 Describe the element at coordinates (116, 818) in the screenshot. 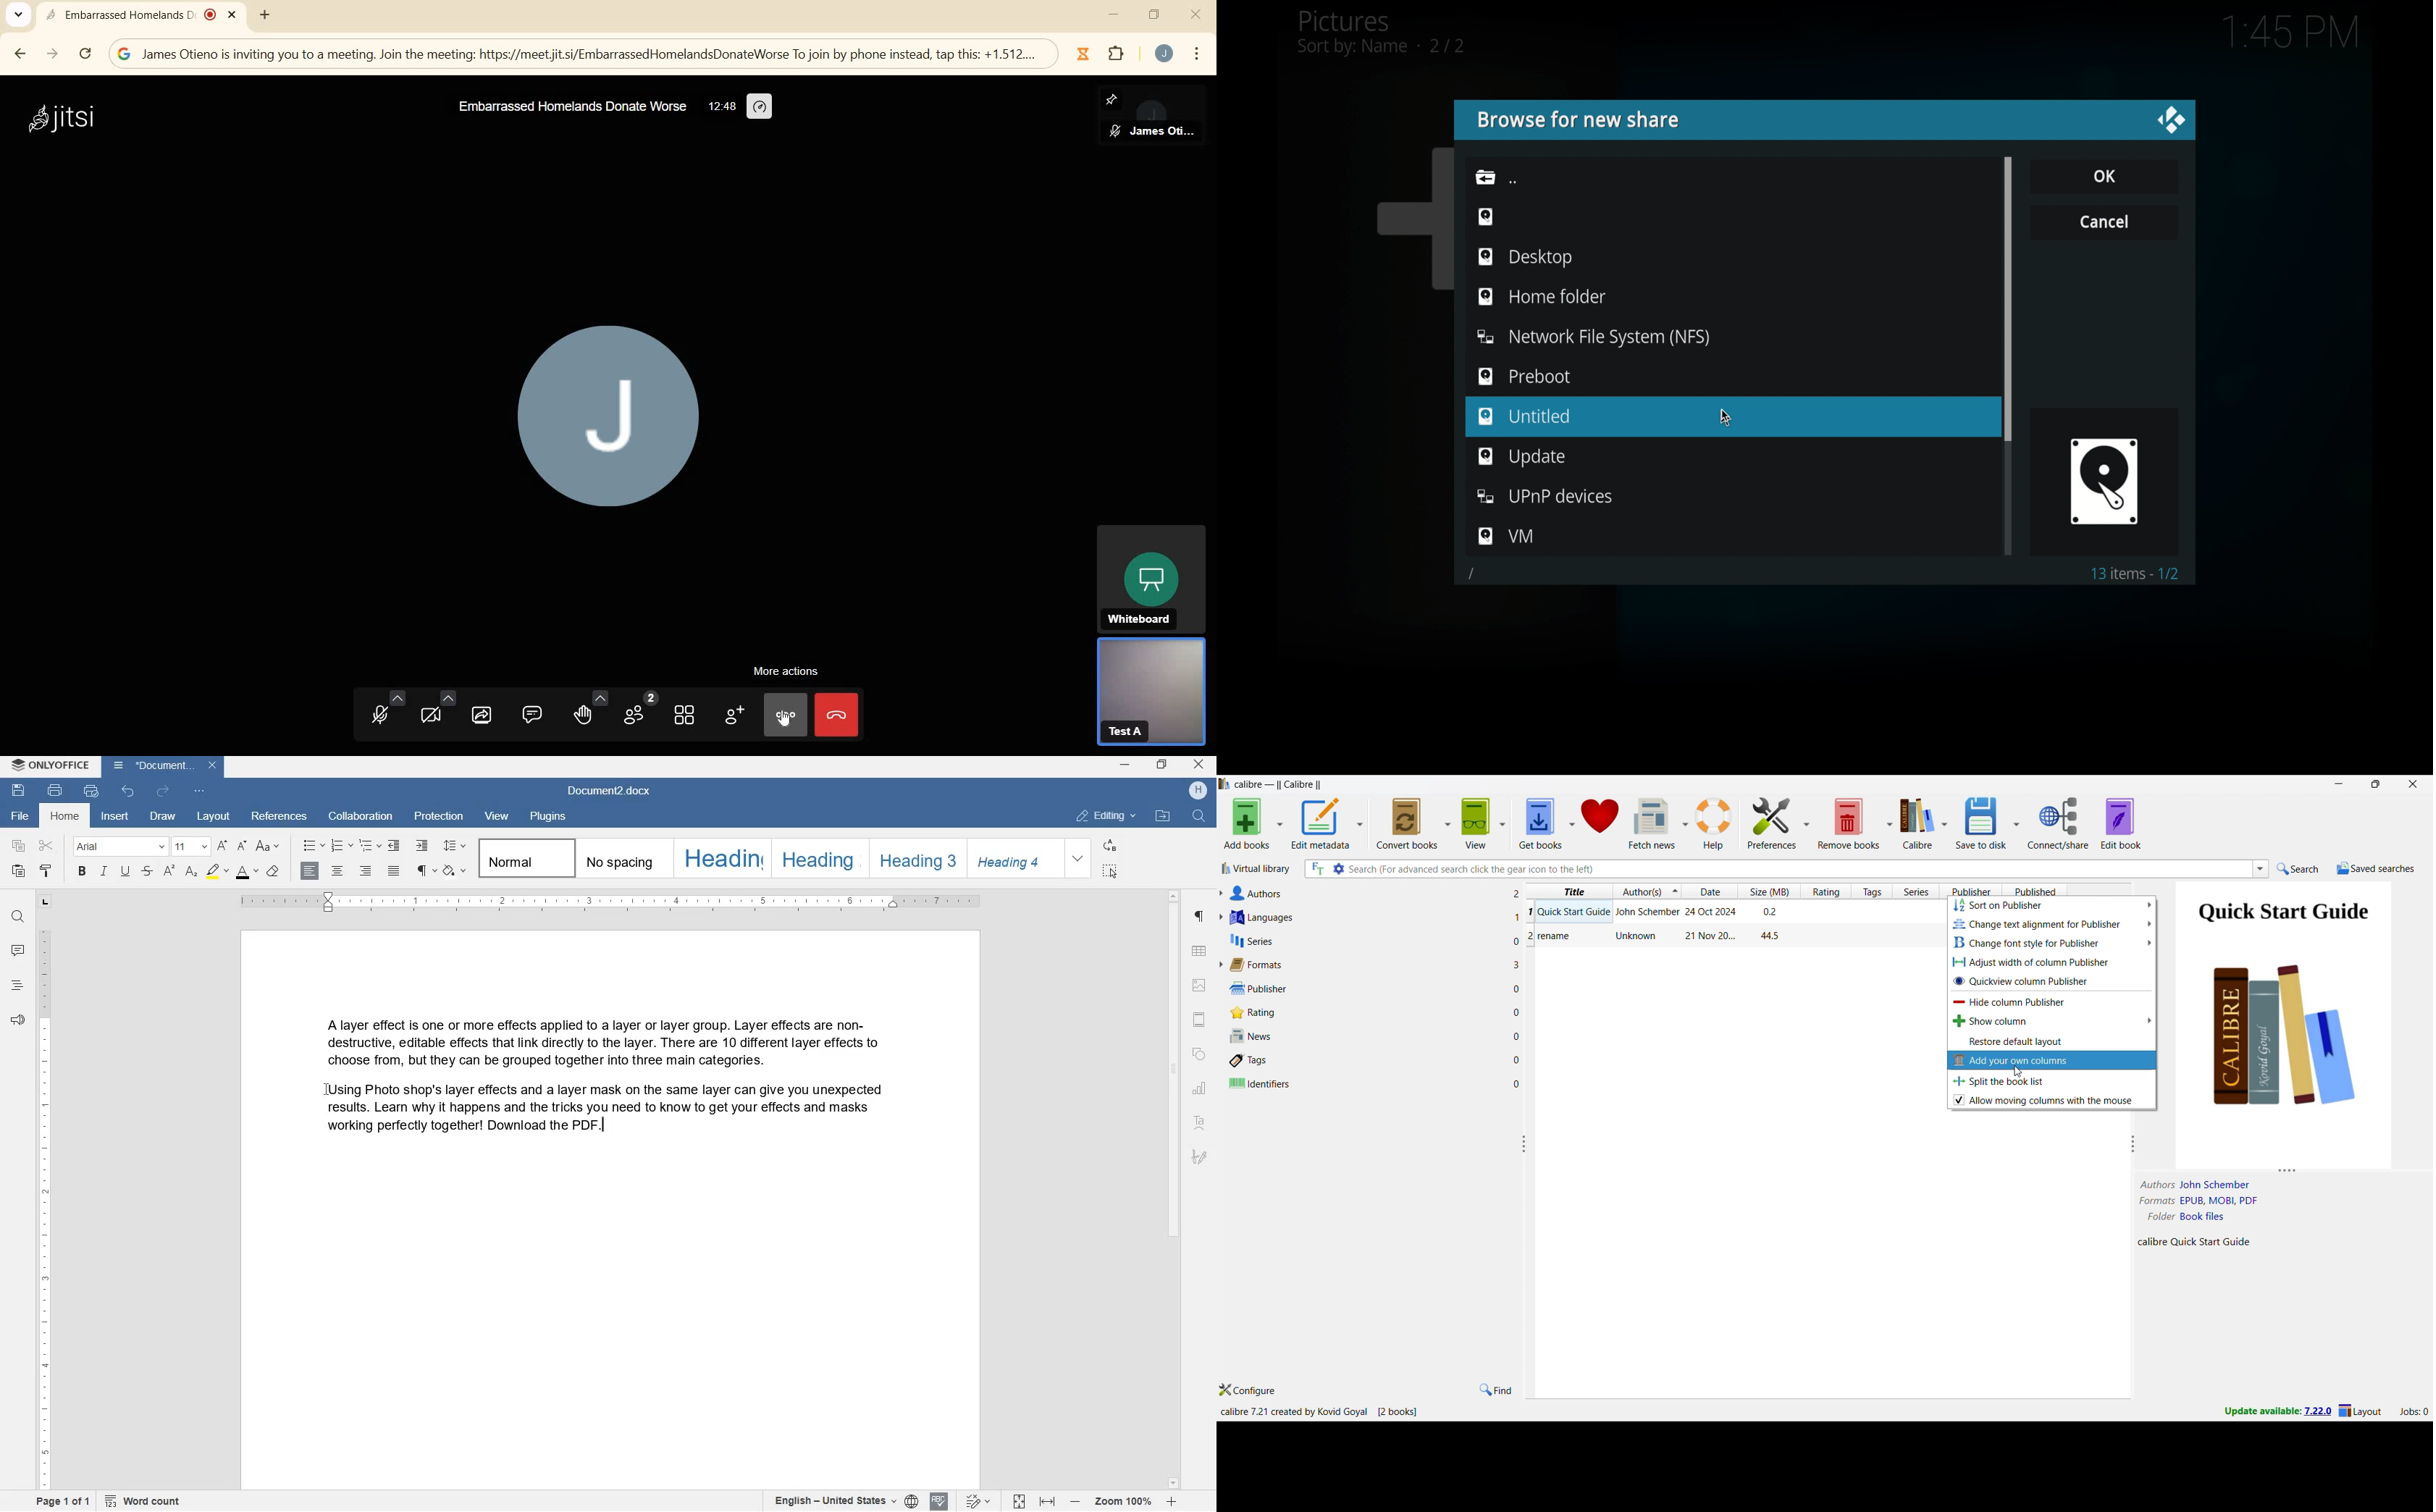

I see `INSERT` at that location.